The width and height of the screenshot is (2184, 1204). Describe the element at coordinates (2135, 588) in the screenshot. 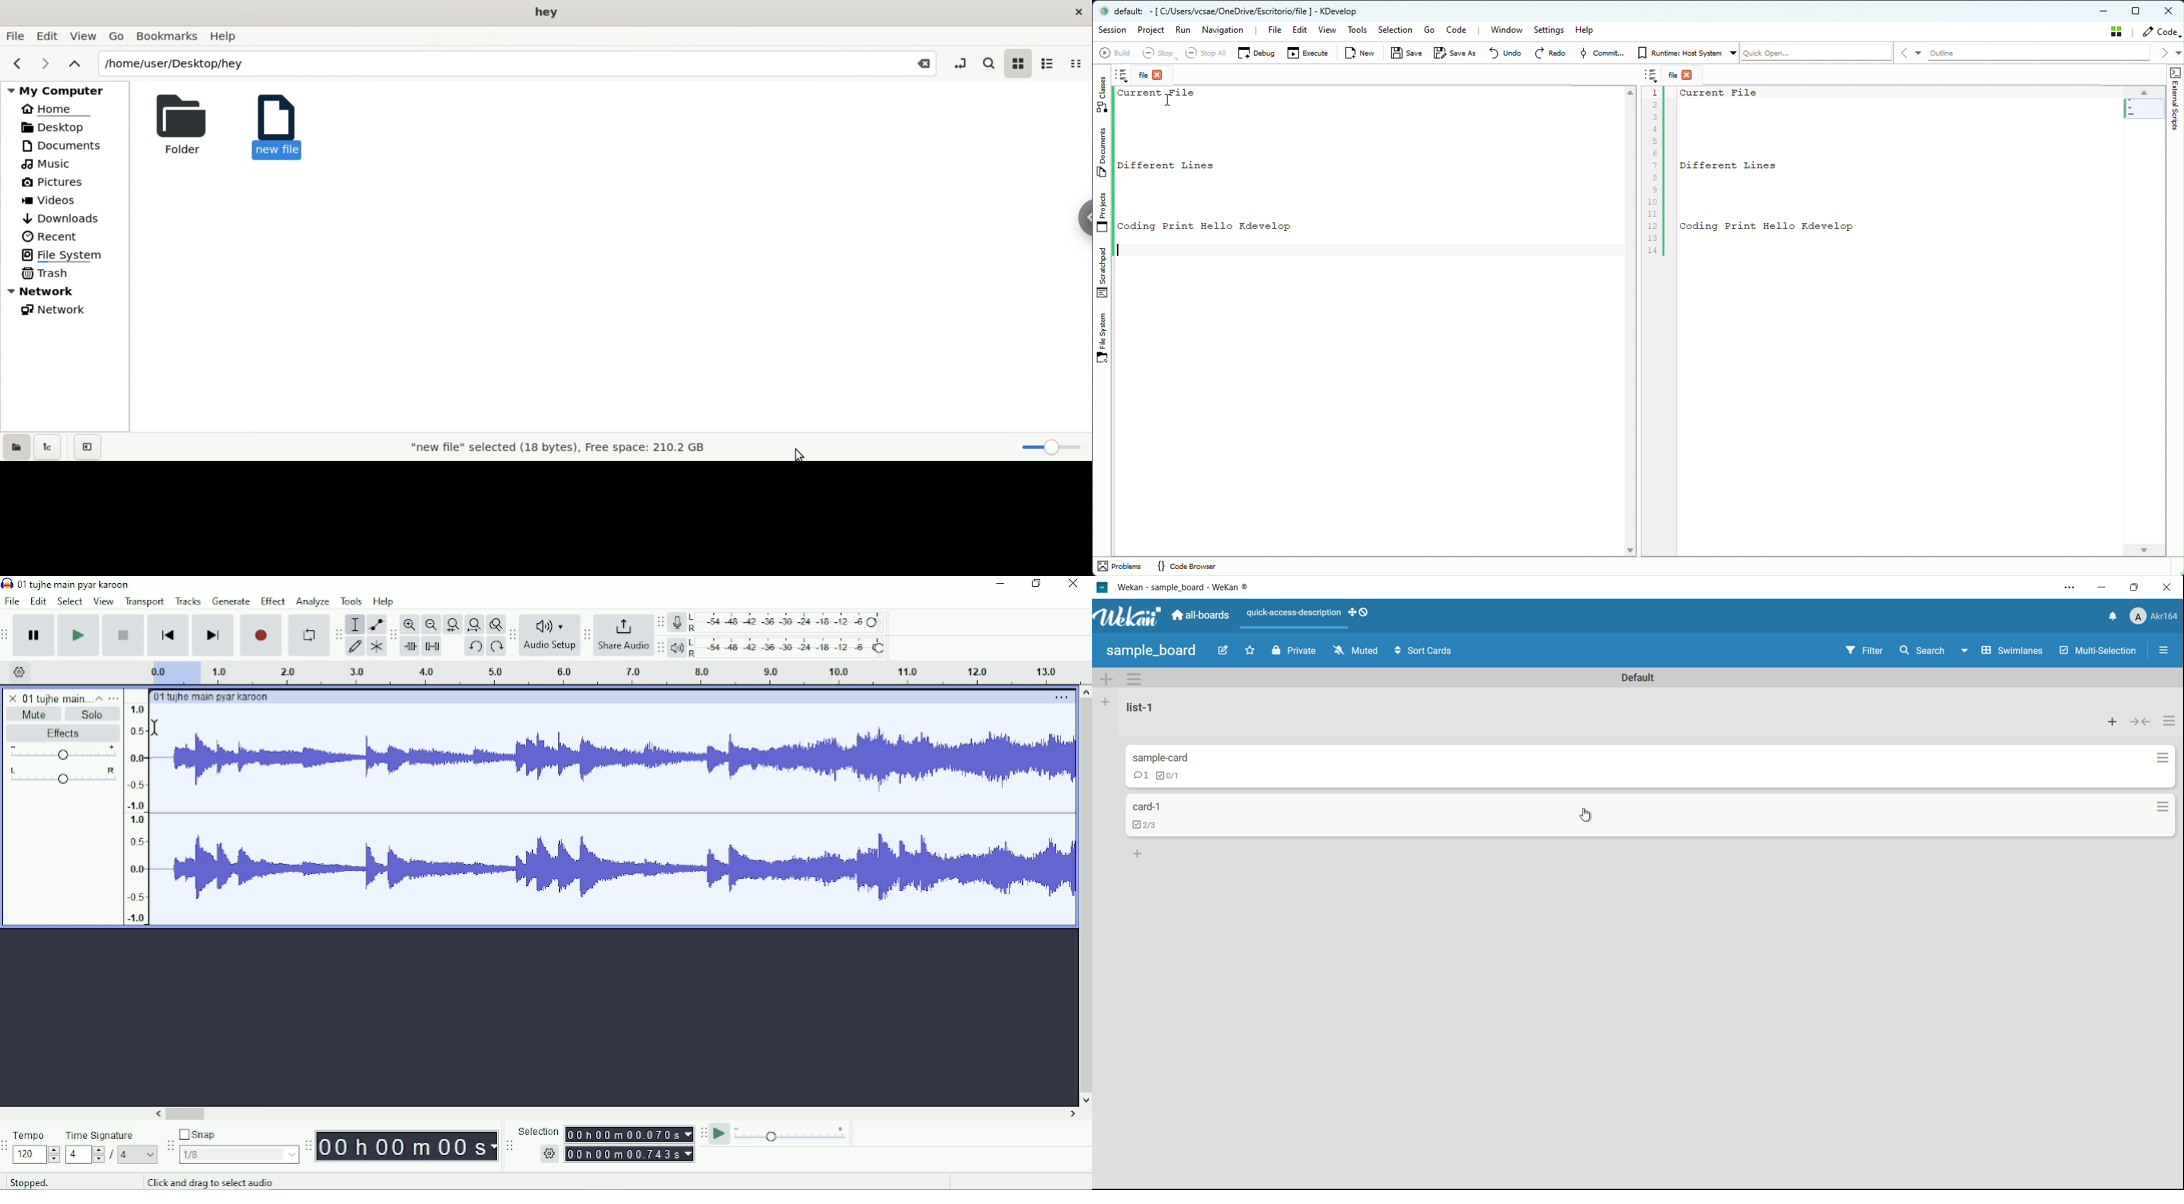

I see `maximize` at that location.